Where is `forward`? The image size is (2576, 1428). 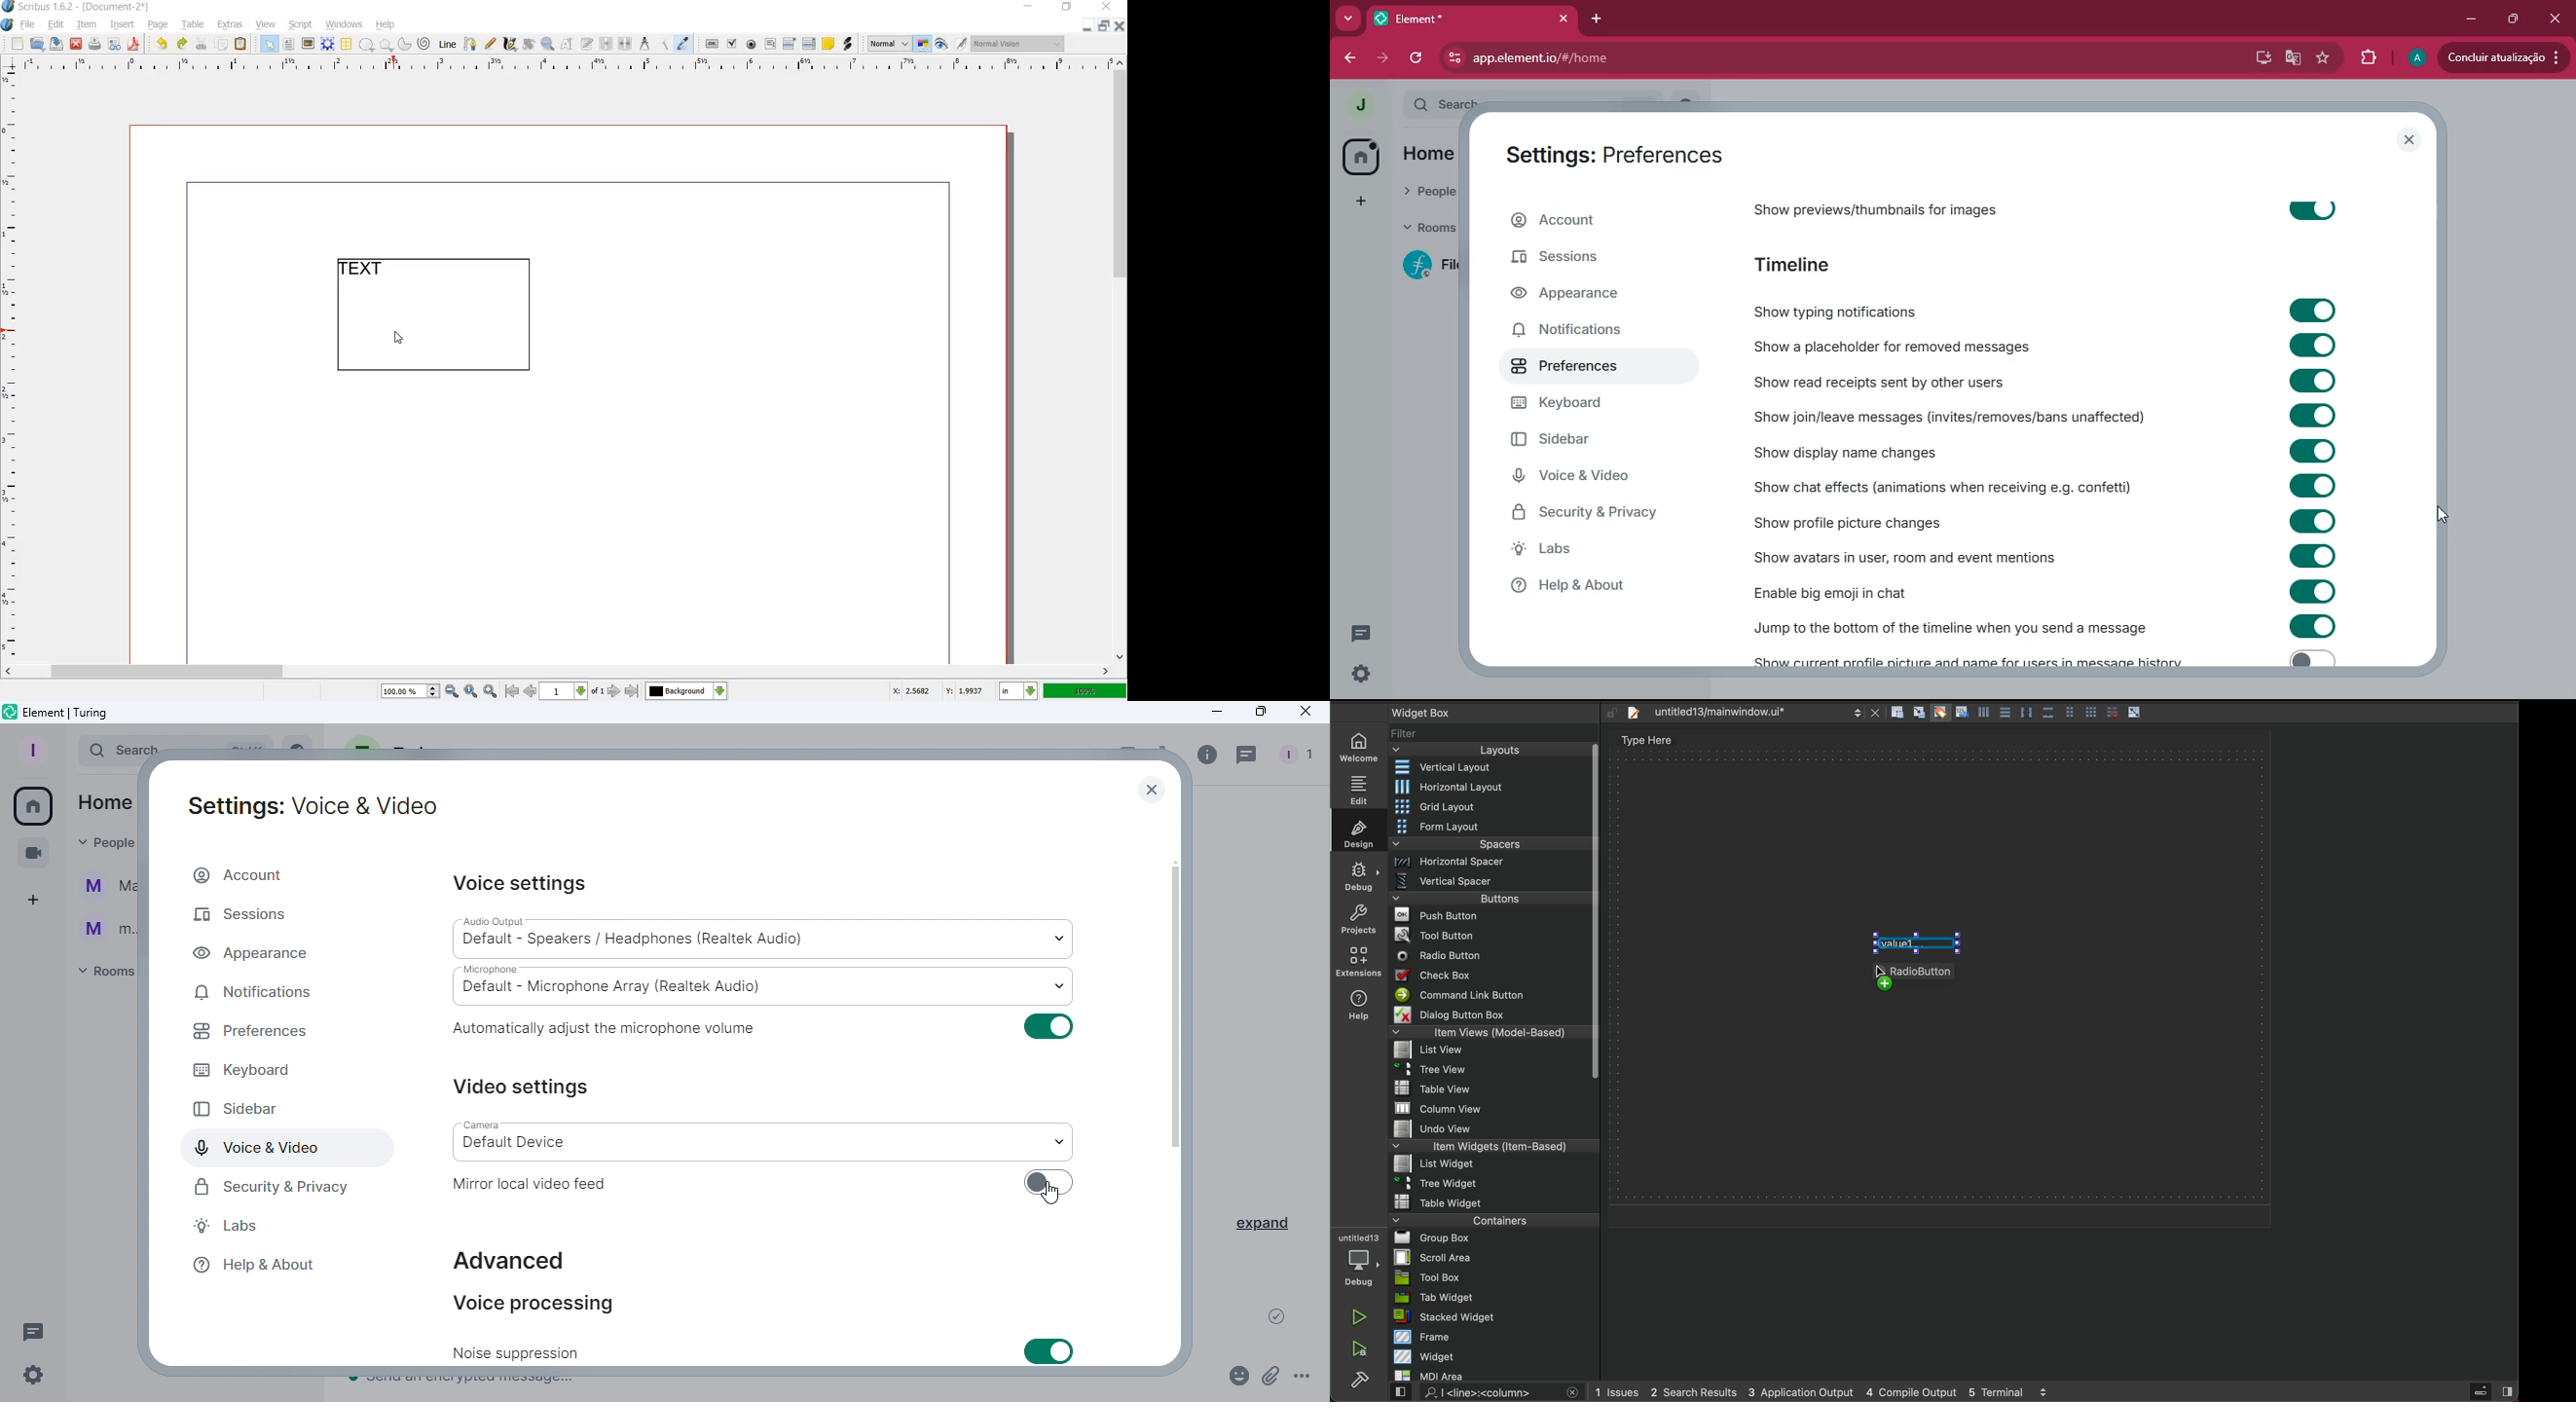 forward is located at coordinates (1382, 58).